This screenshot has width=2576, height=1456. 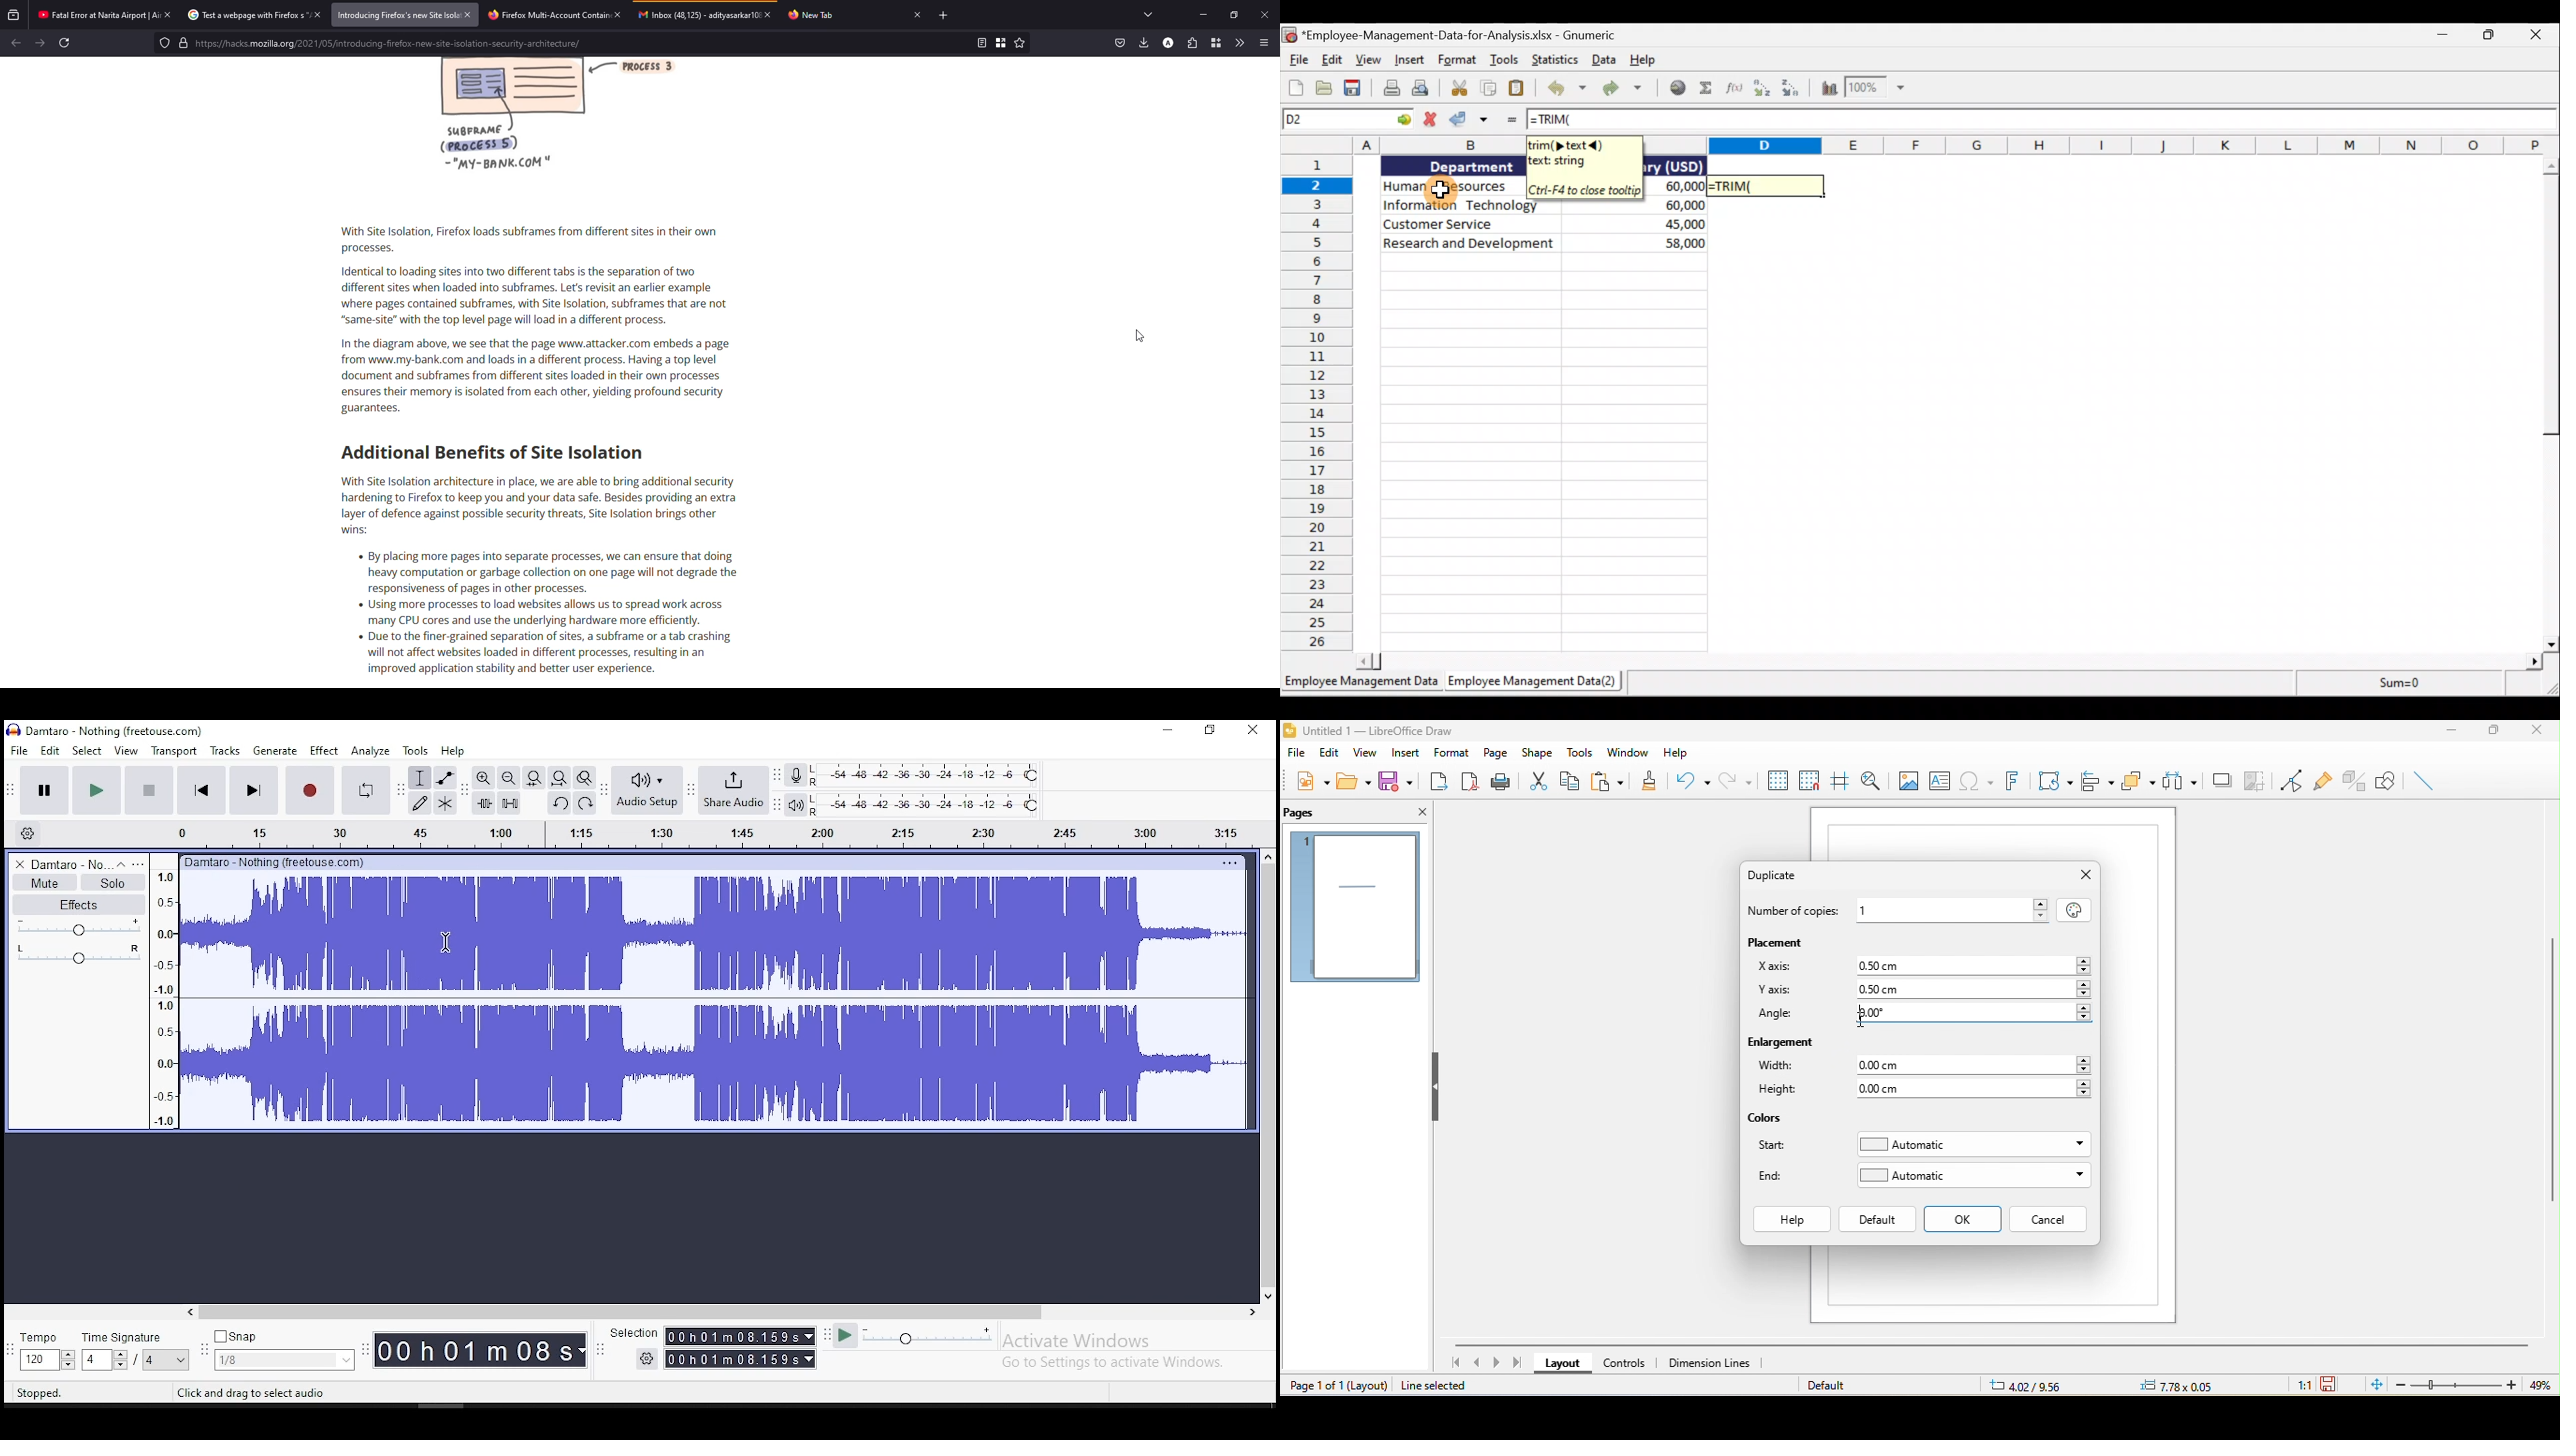 What do you see at coordinates (161, 1000) in the screenshot?
I see `` at bounding box center [161, 1000].